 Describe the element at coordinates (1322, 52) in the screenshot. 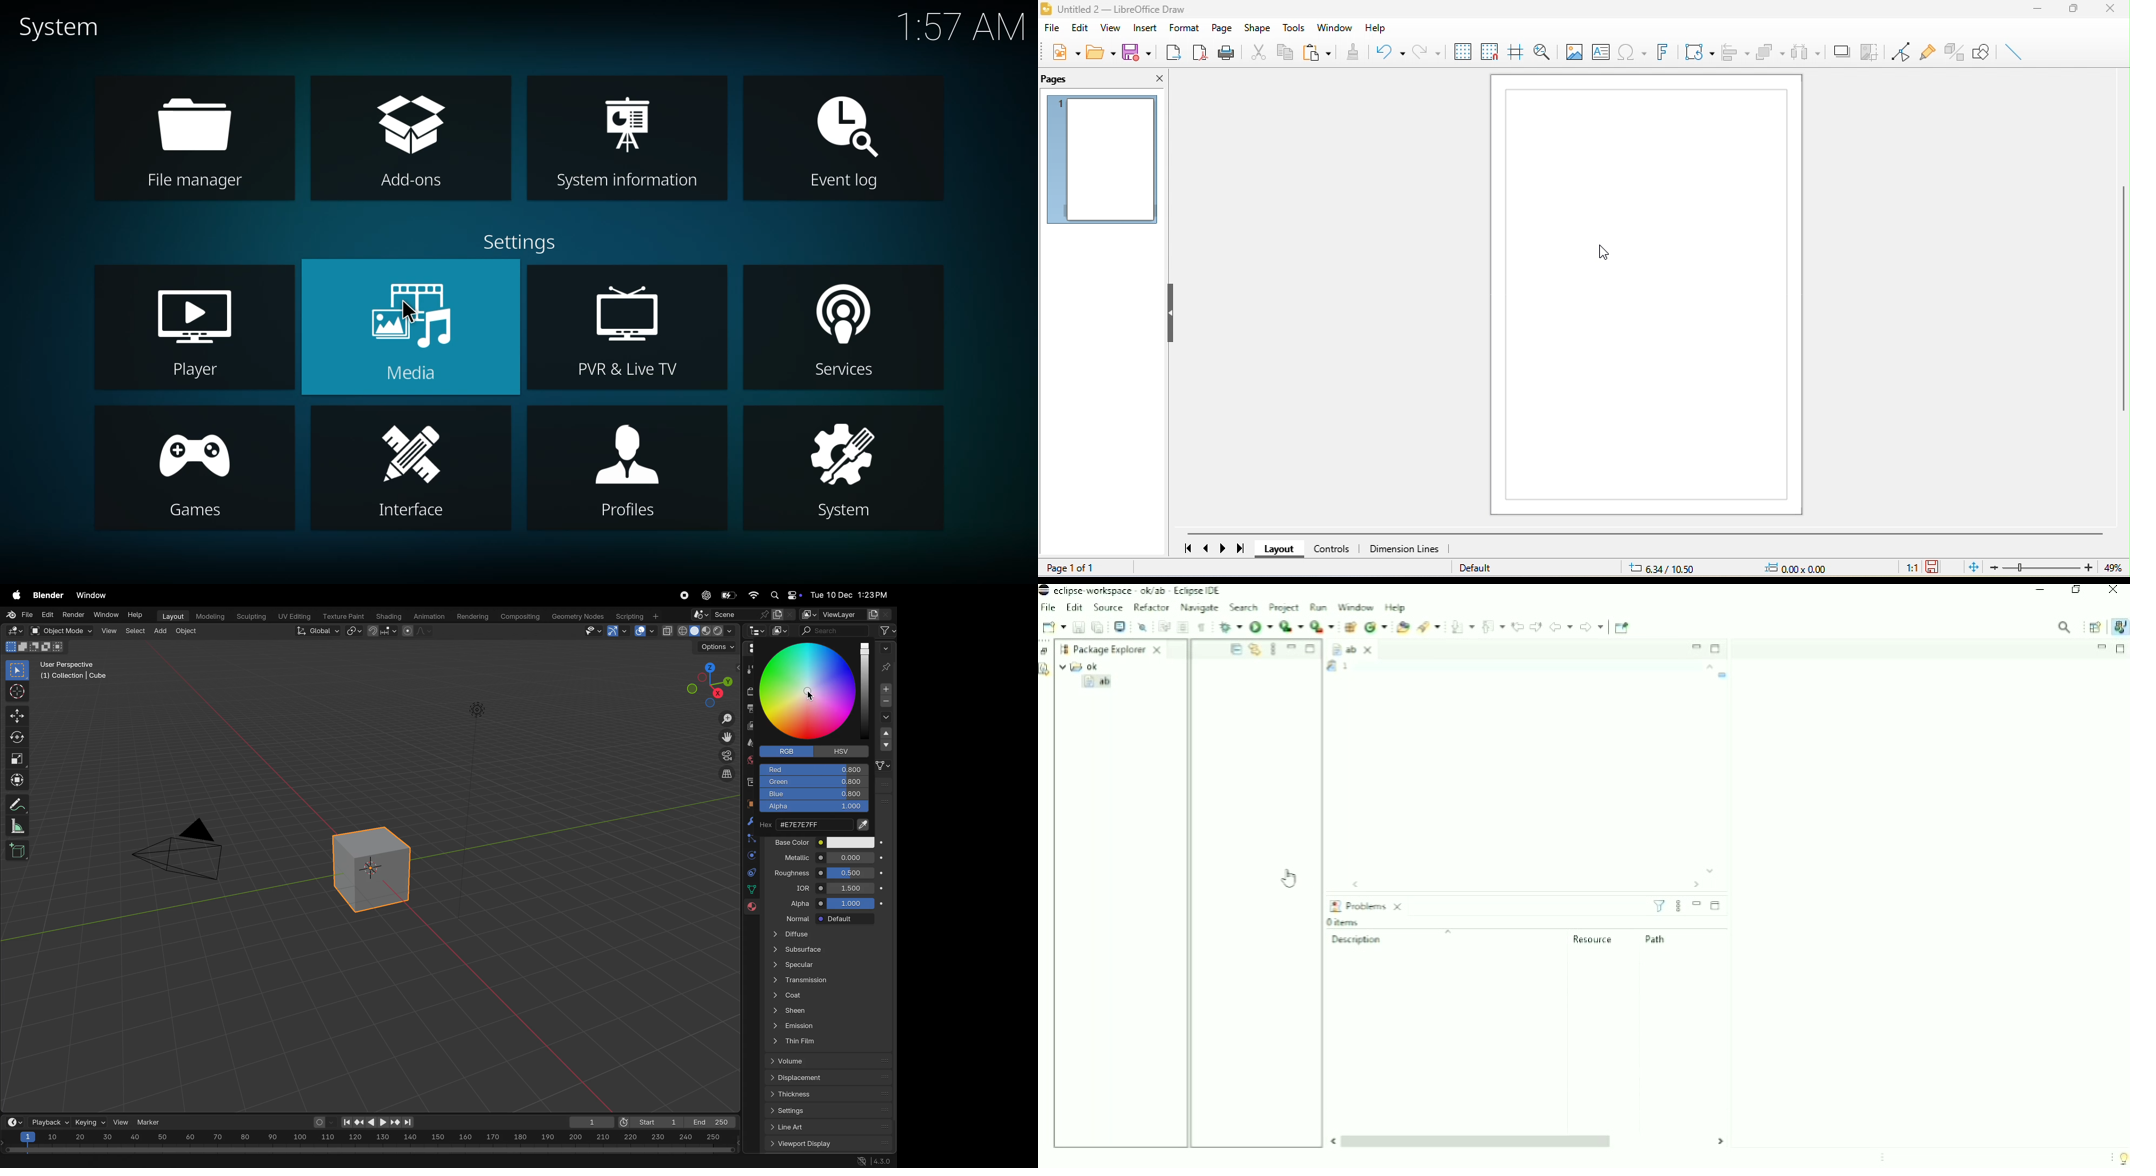

I see `paste` at that location.